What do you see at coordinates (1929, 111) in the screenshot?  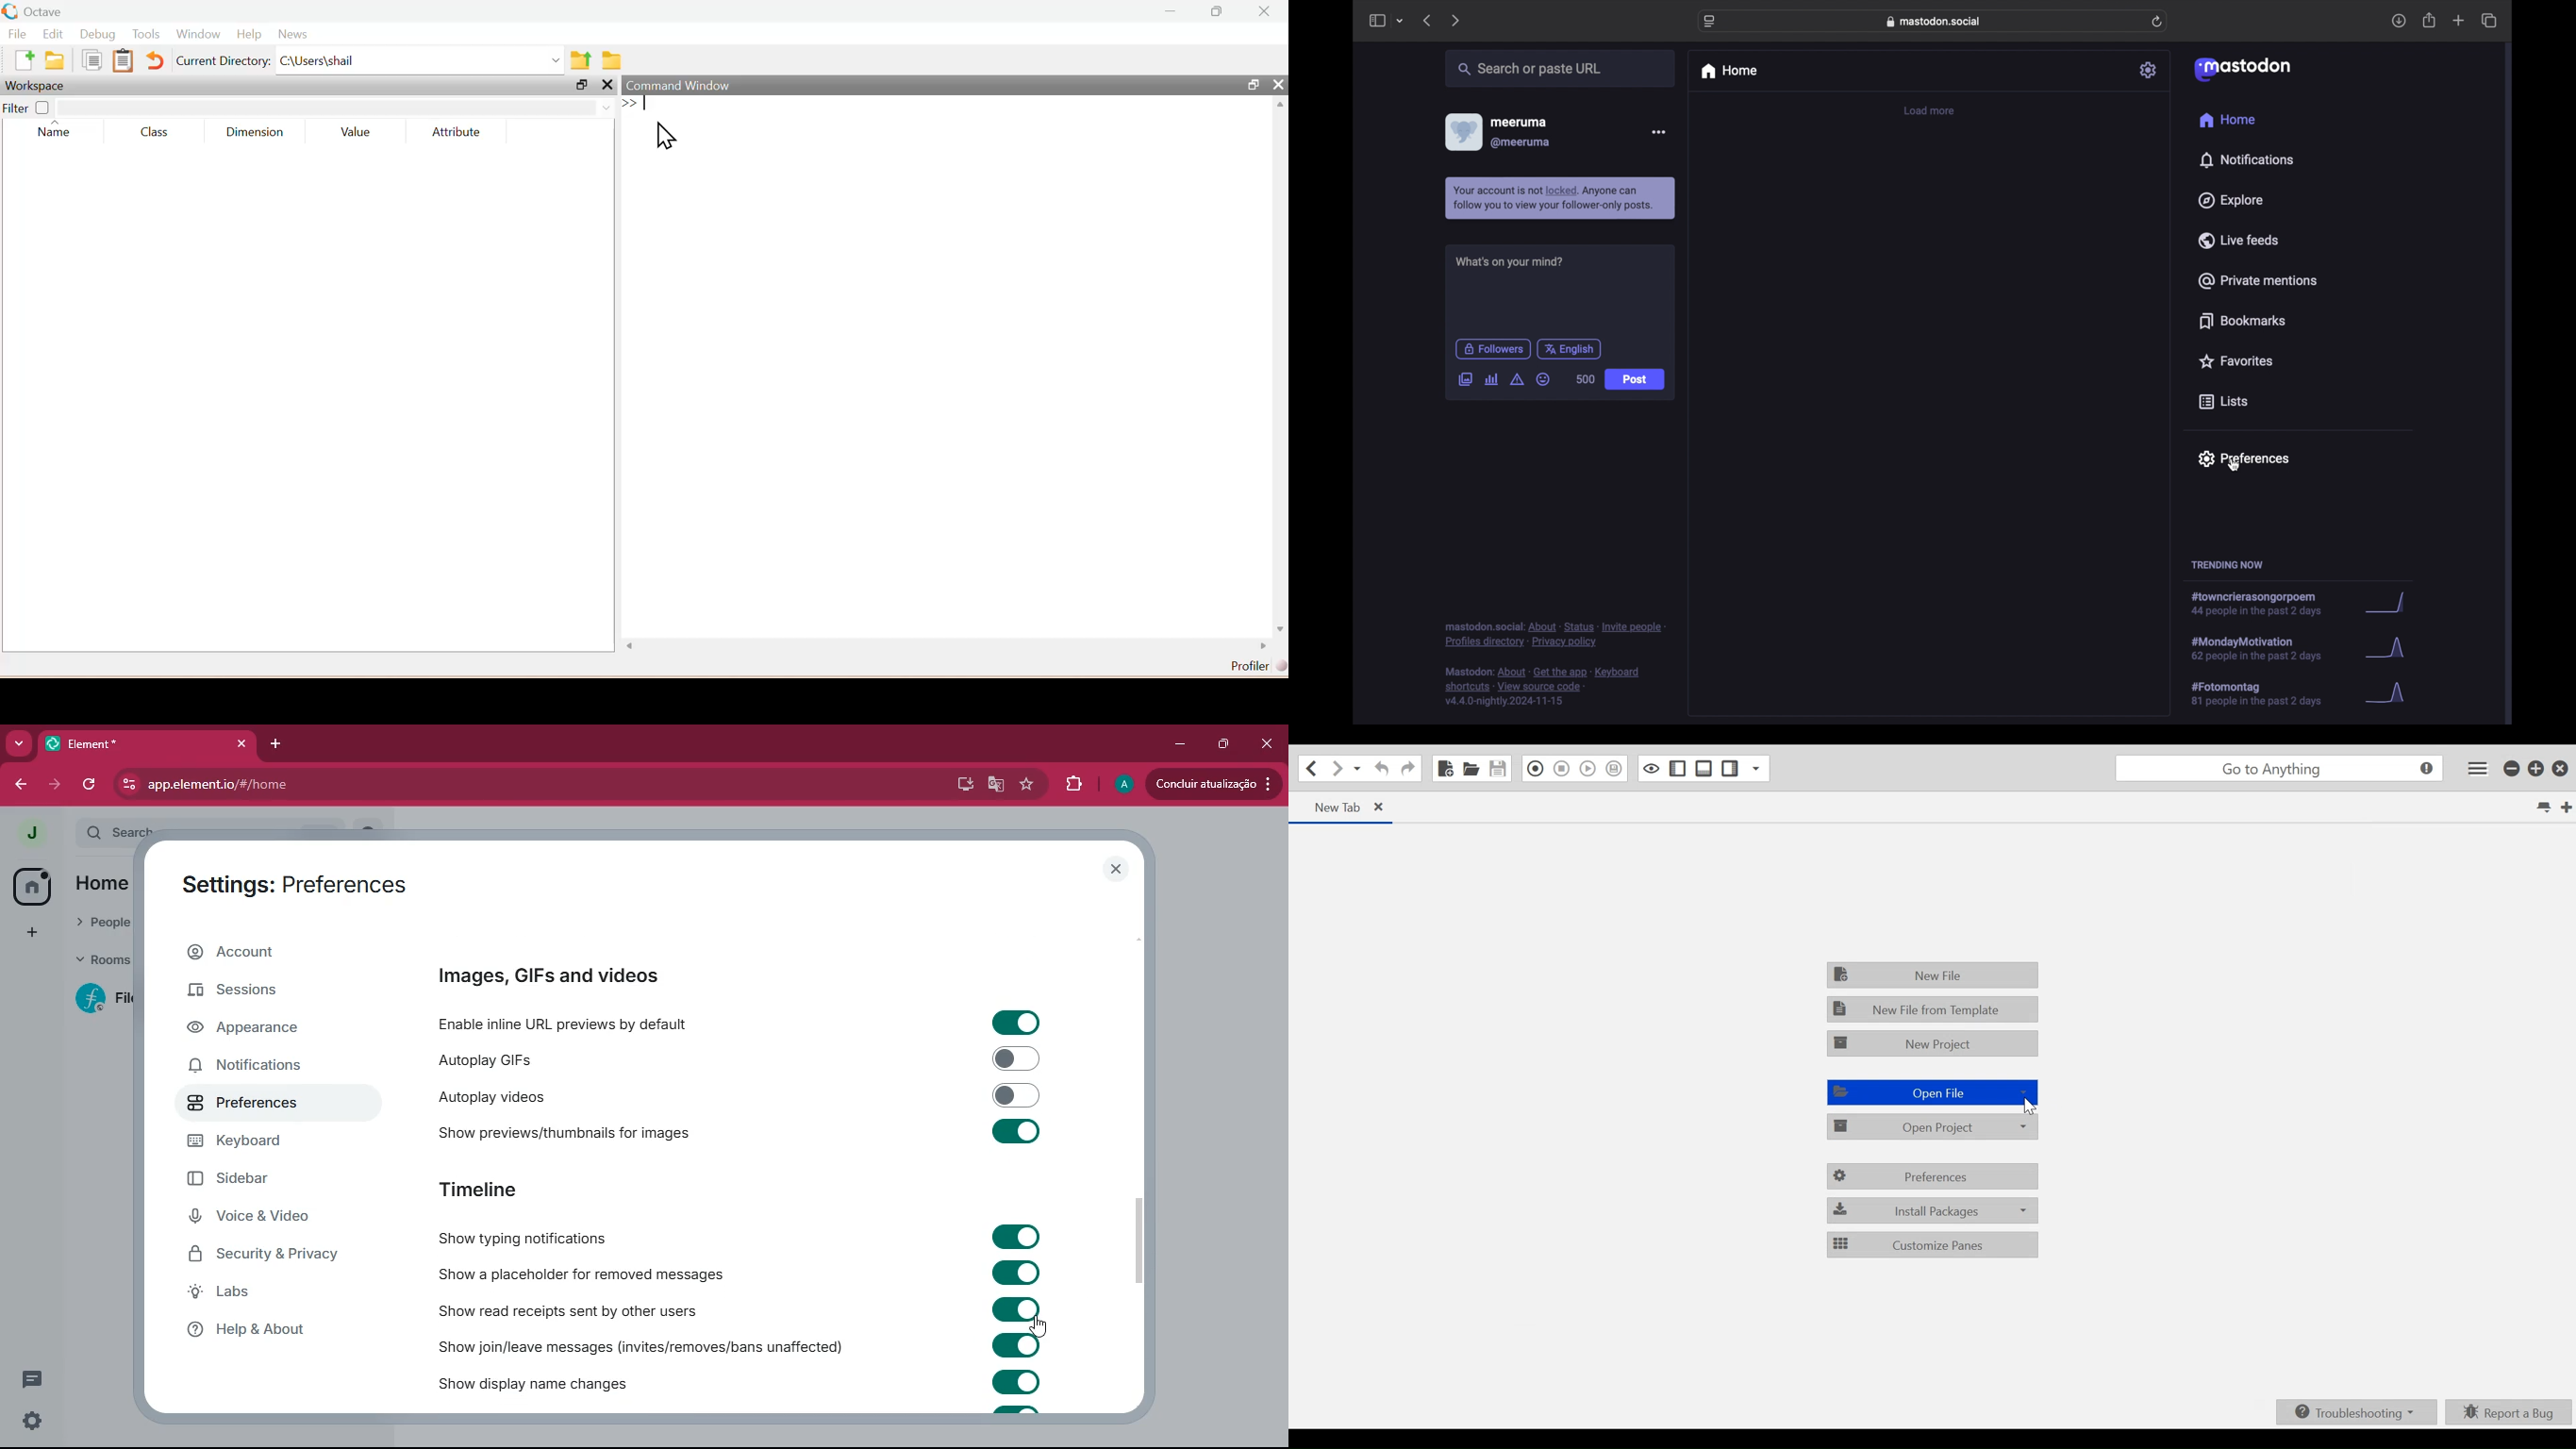 I see `load more` at bounding box center [1929, 111].